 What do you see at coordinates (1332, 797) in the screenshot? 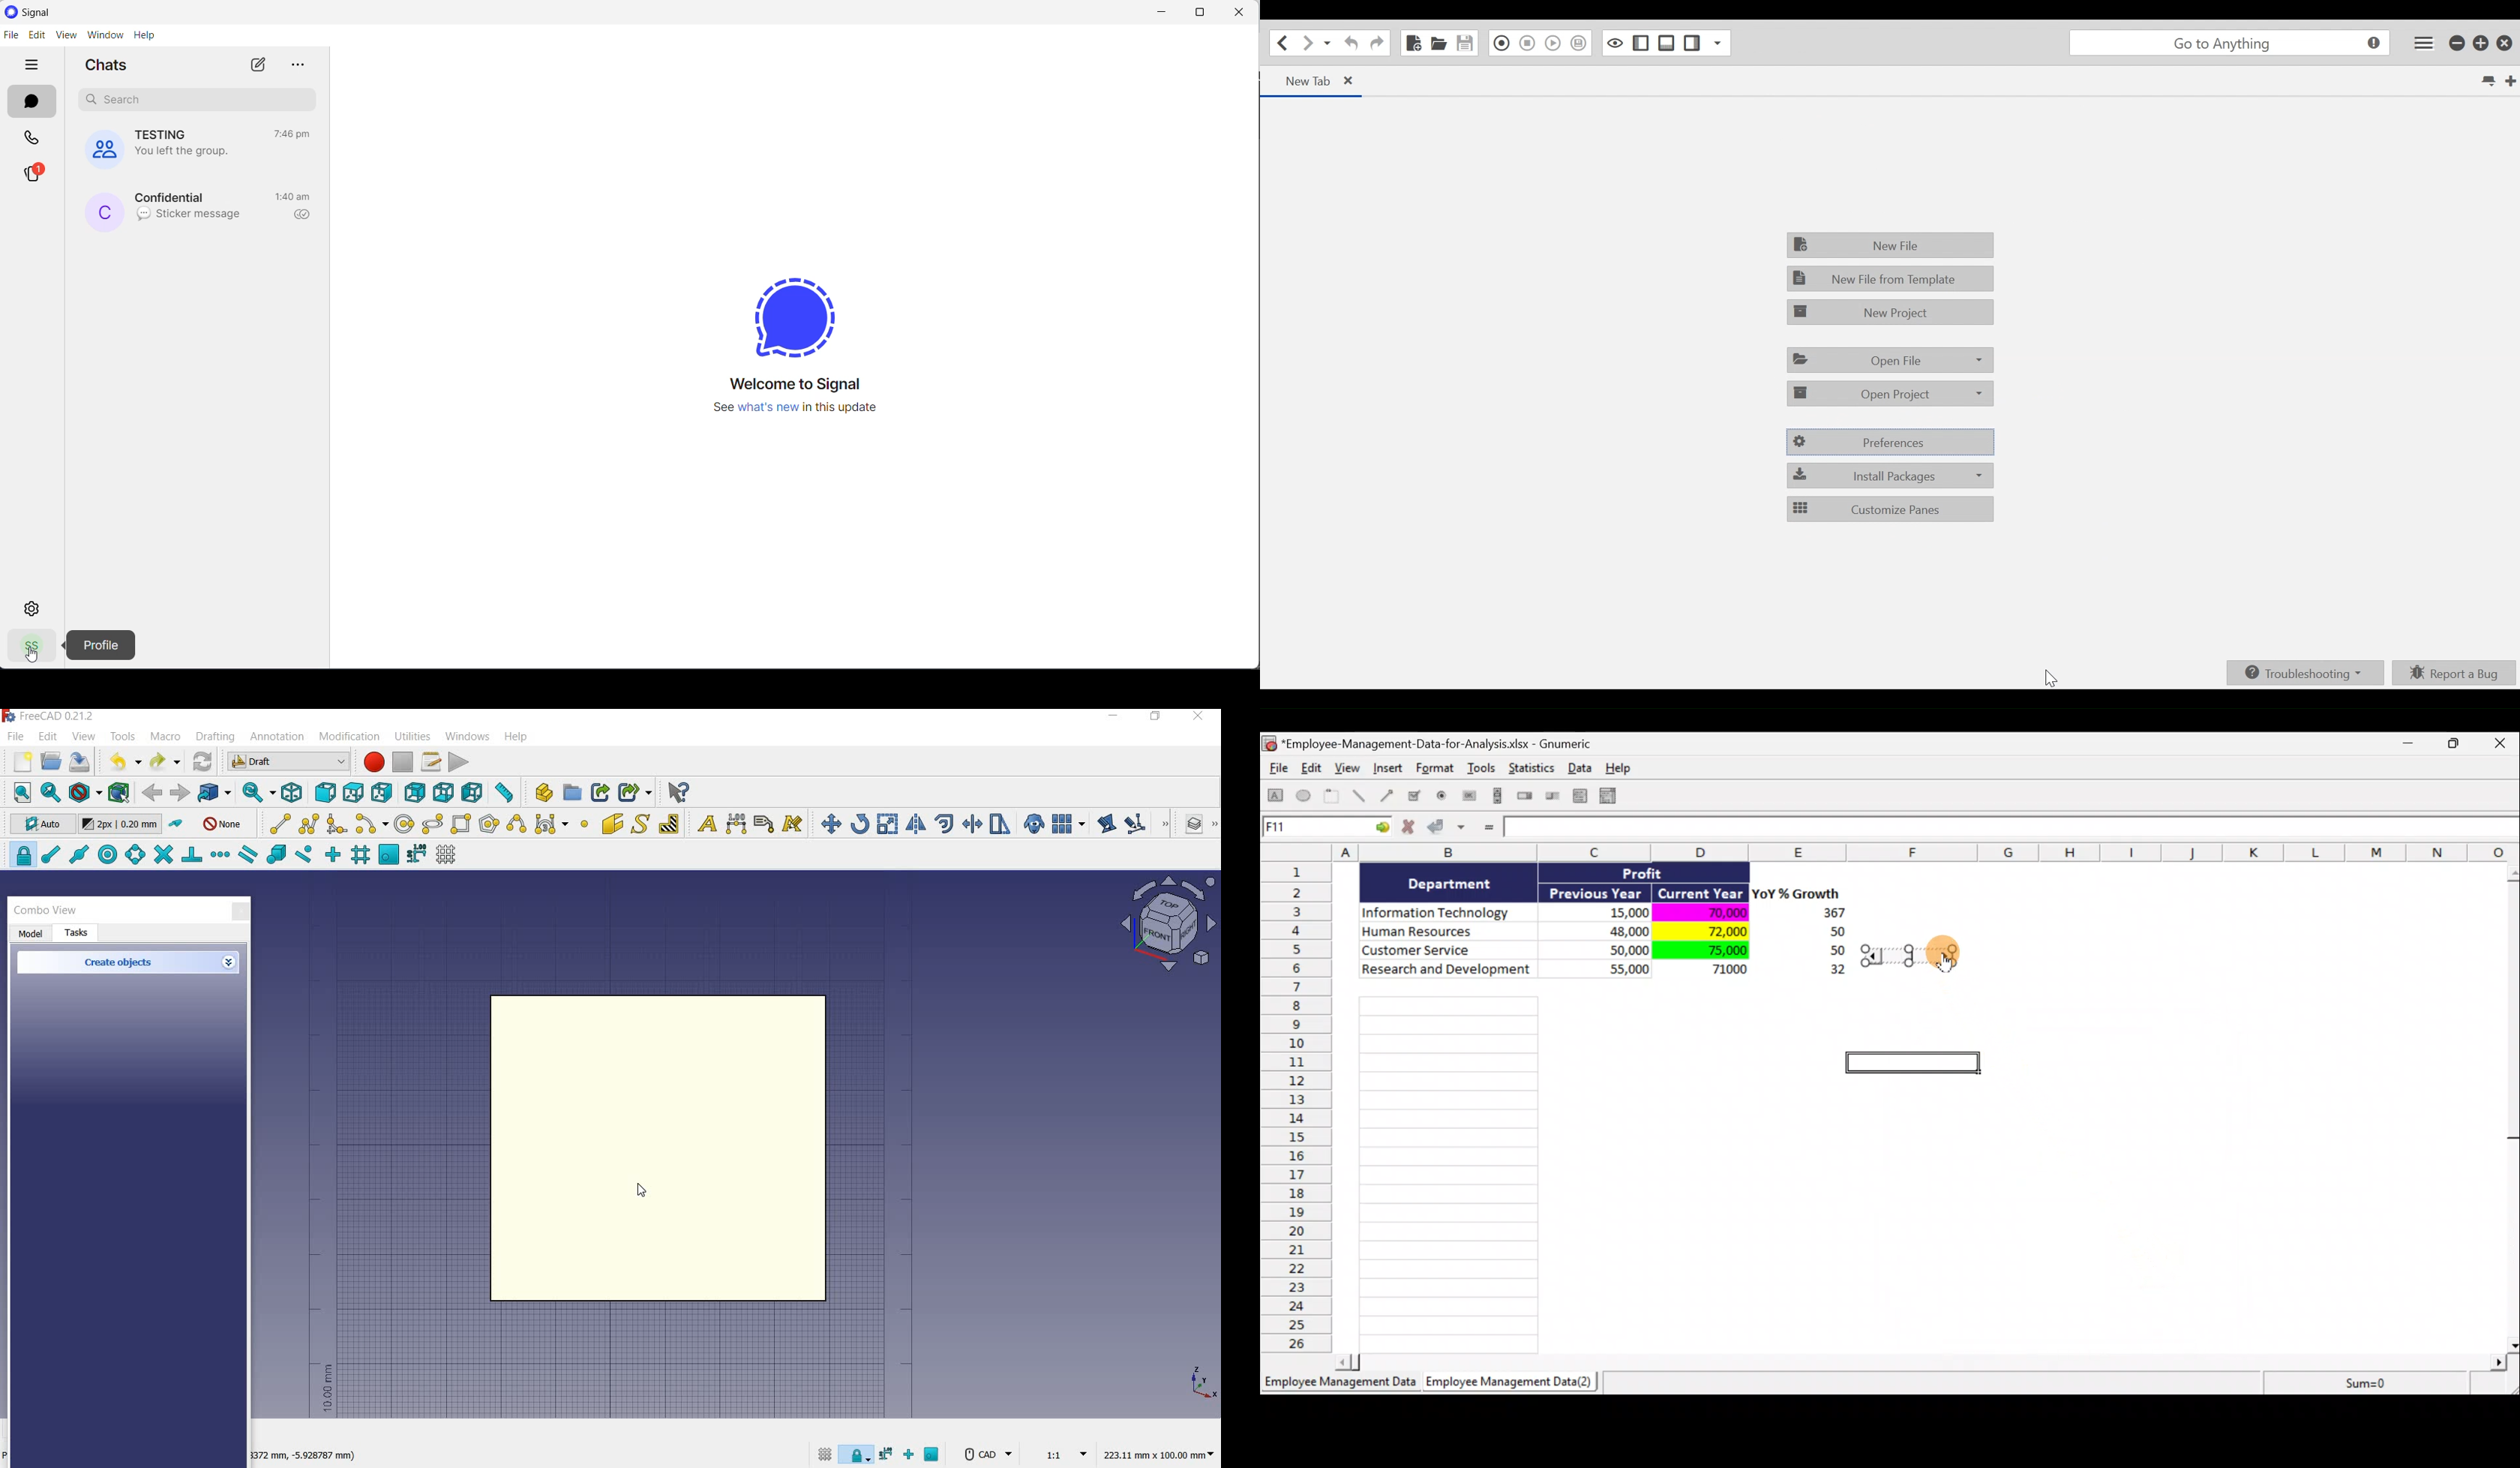
I see `Create a frame` at bounding box center [1332, 797].